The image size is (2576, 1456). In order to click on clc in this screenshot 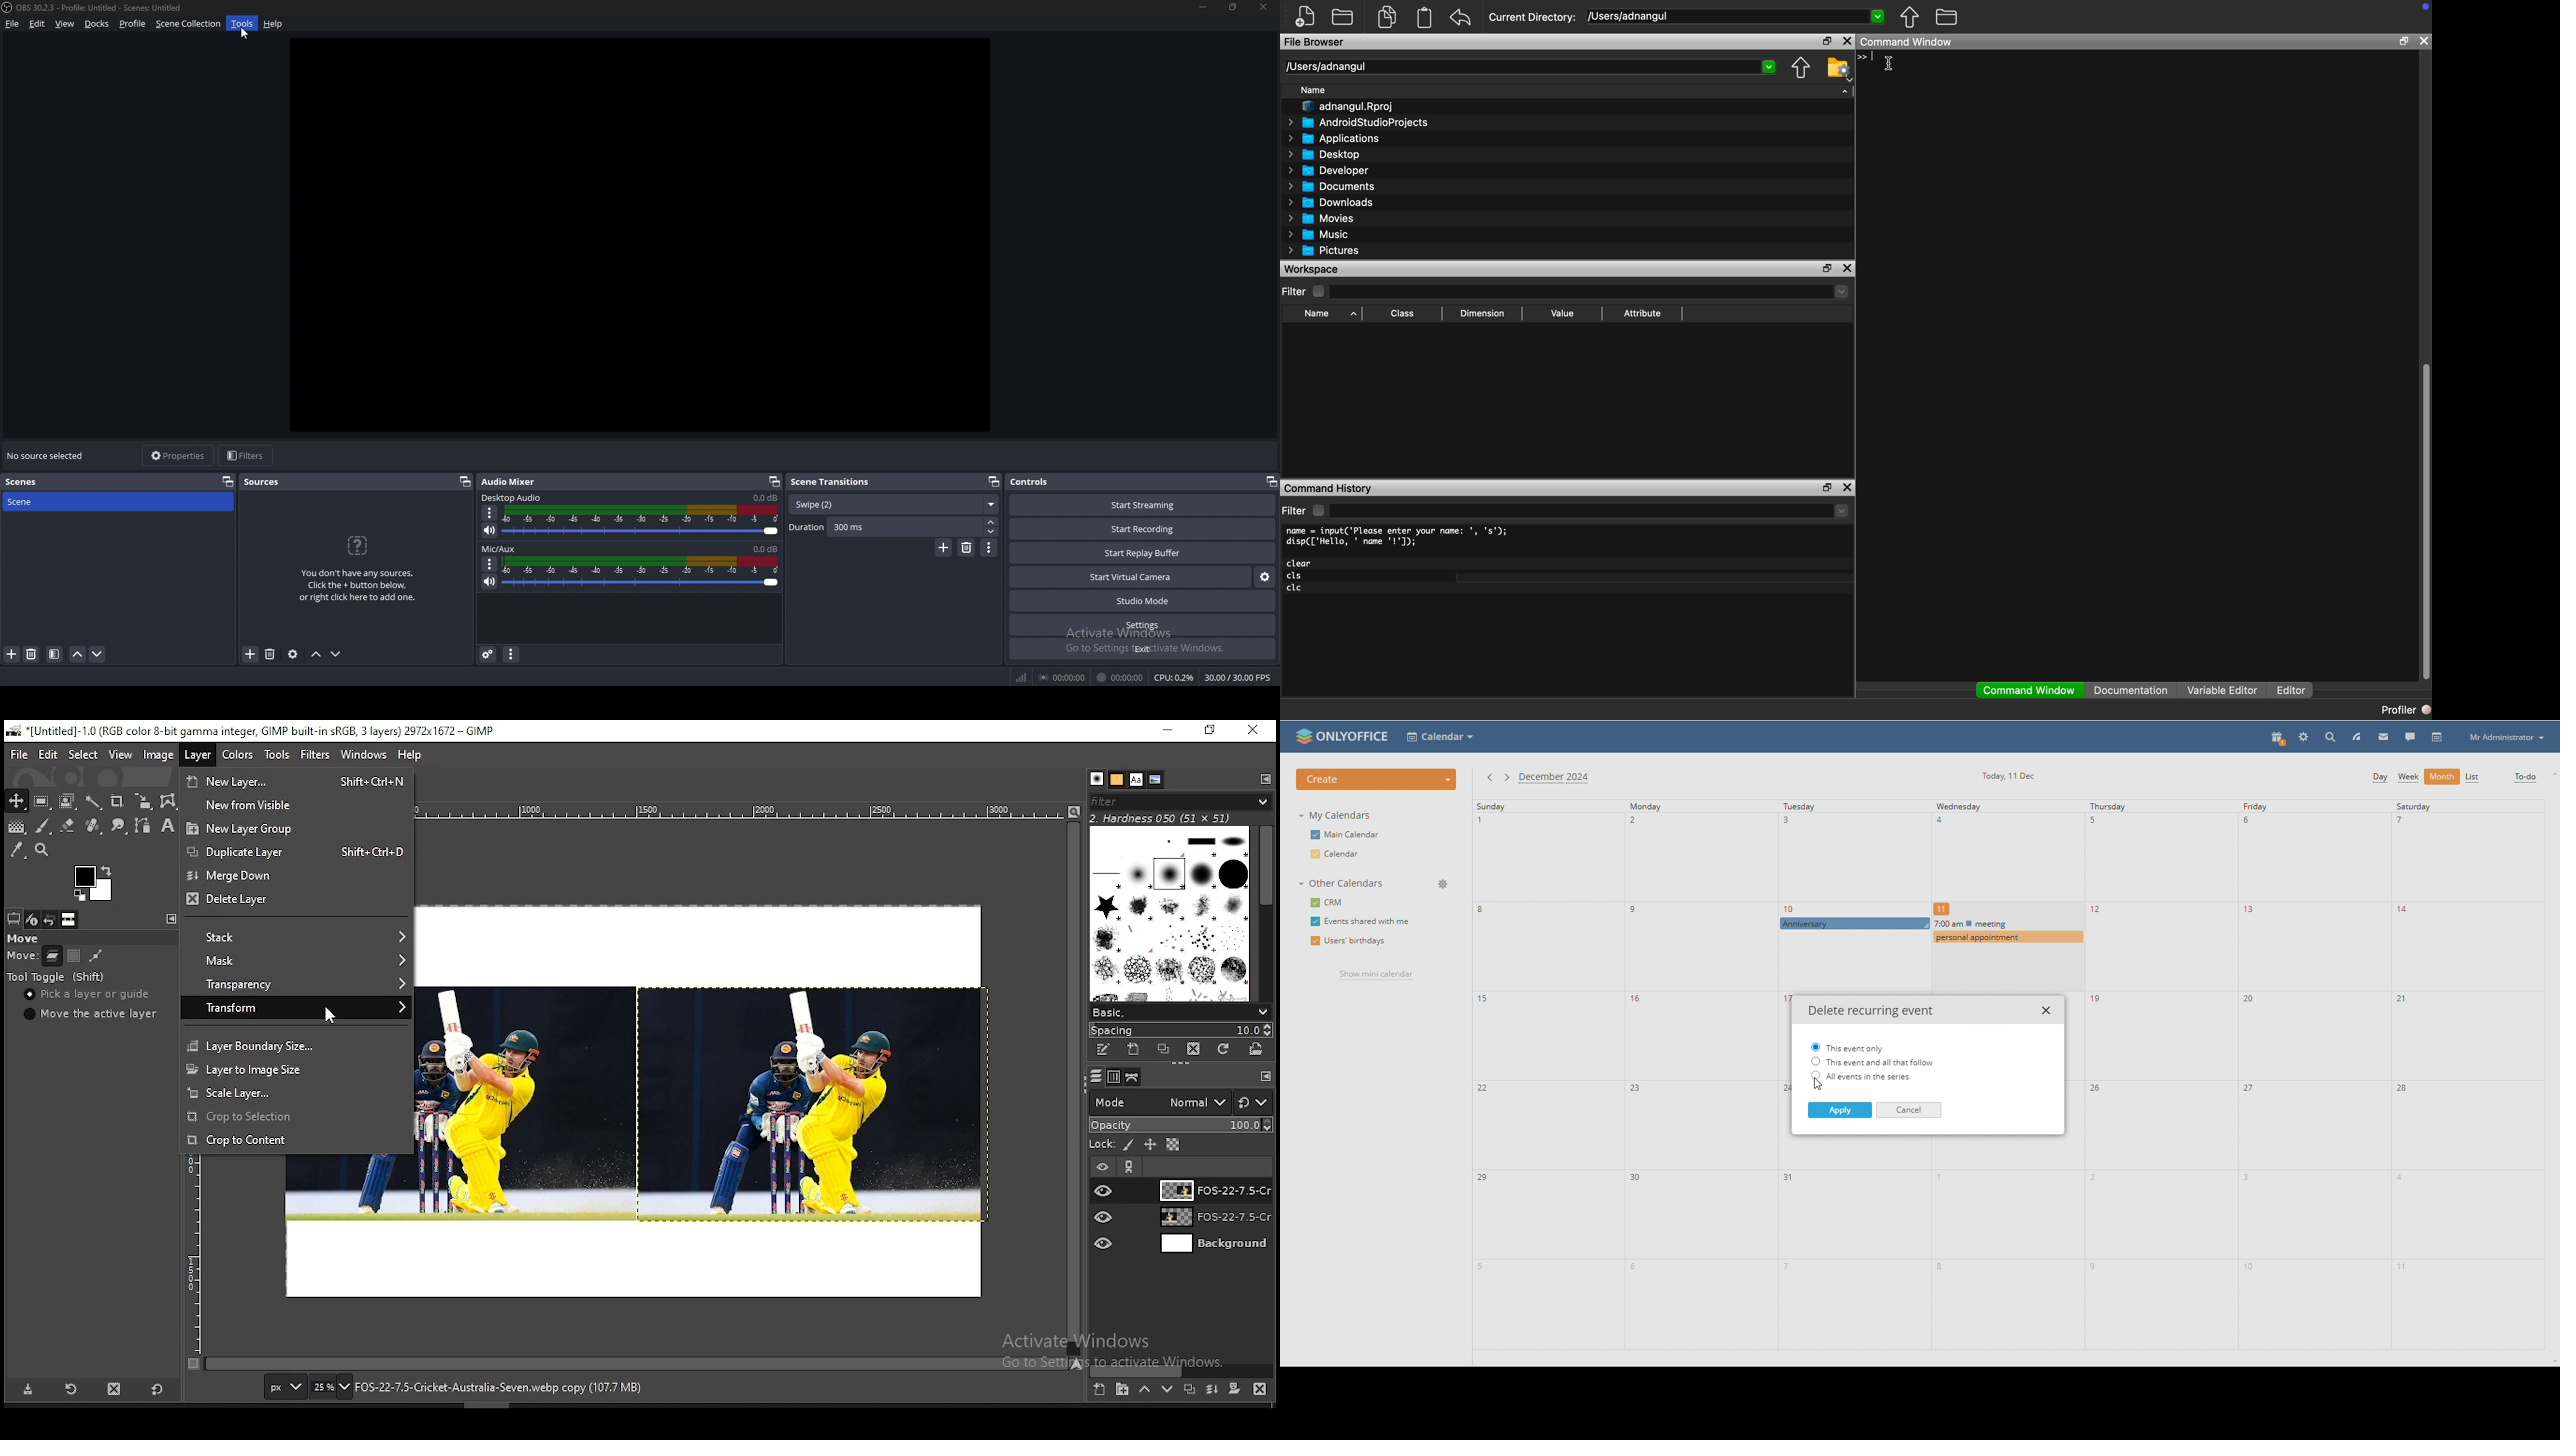, I will do `click(1295, 588)`.